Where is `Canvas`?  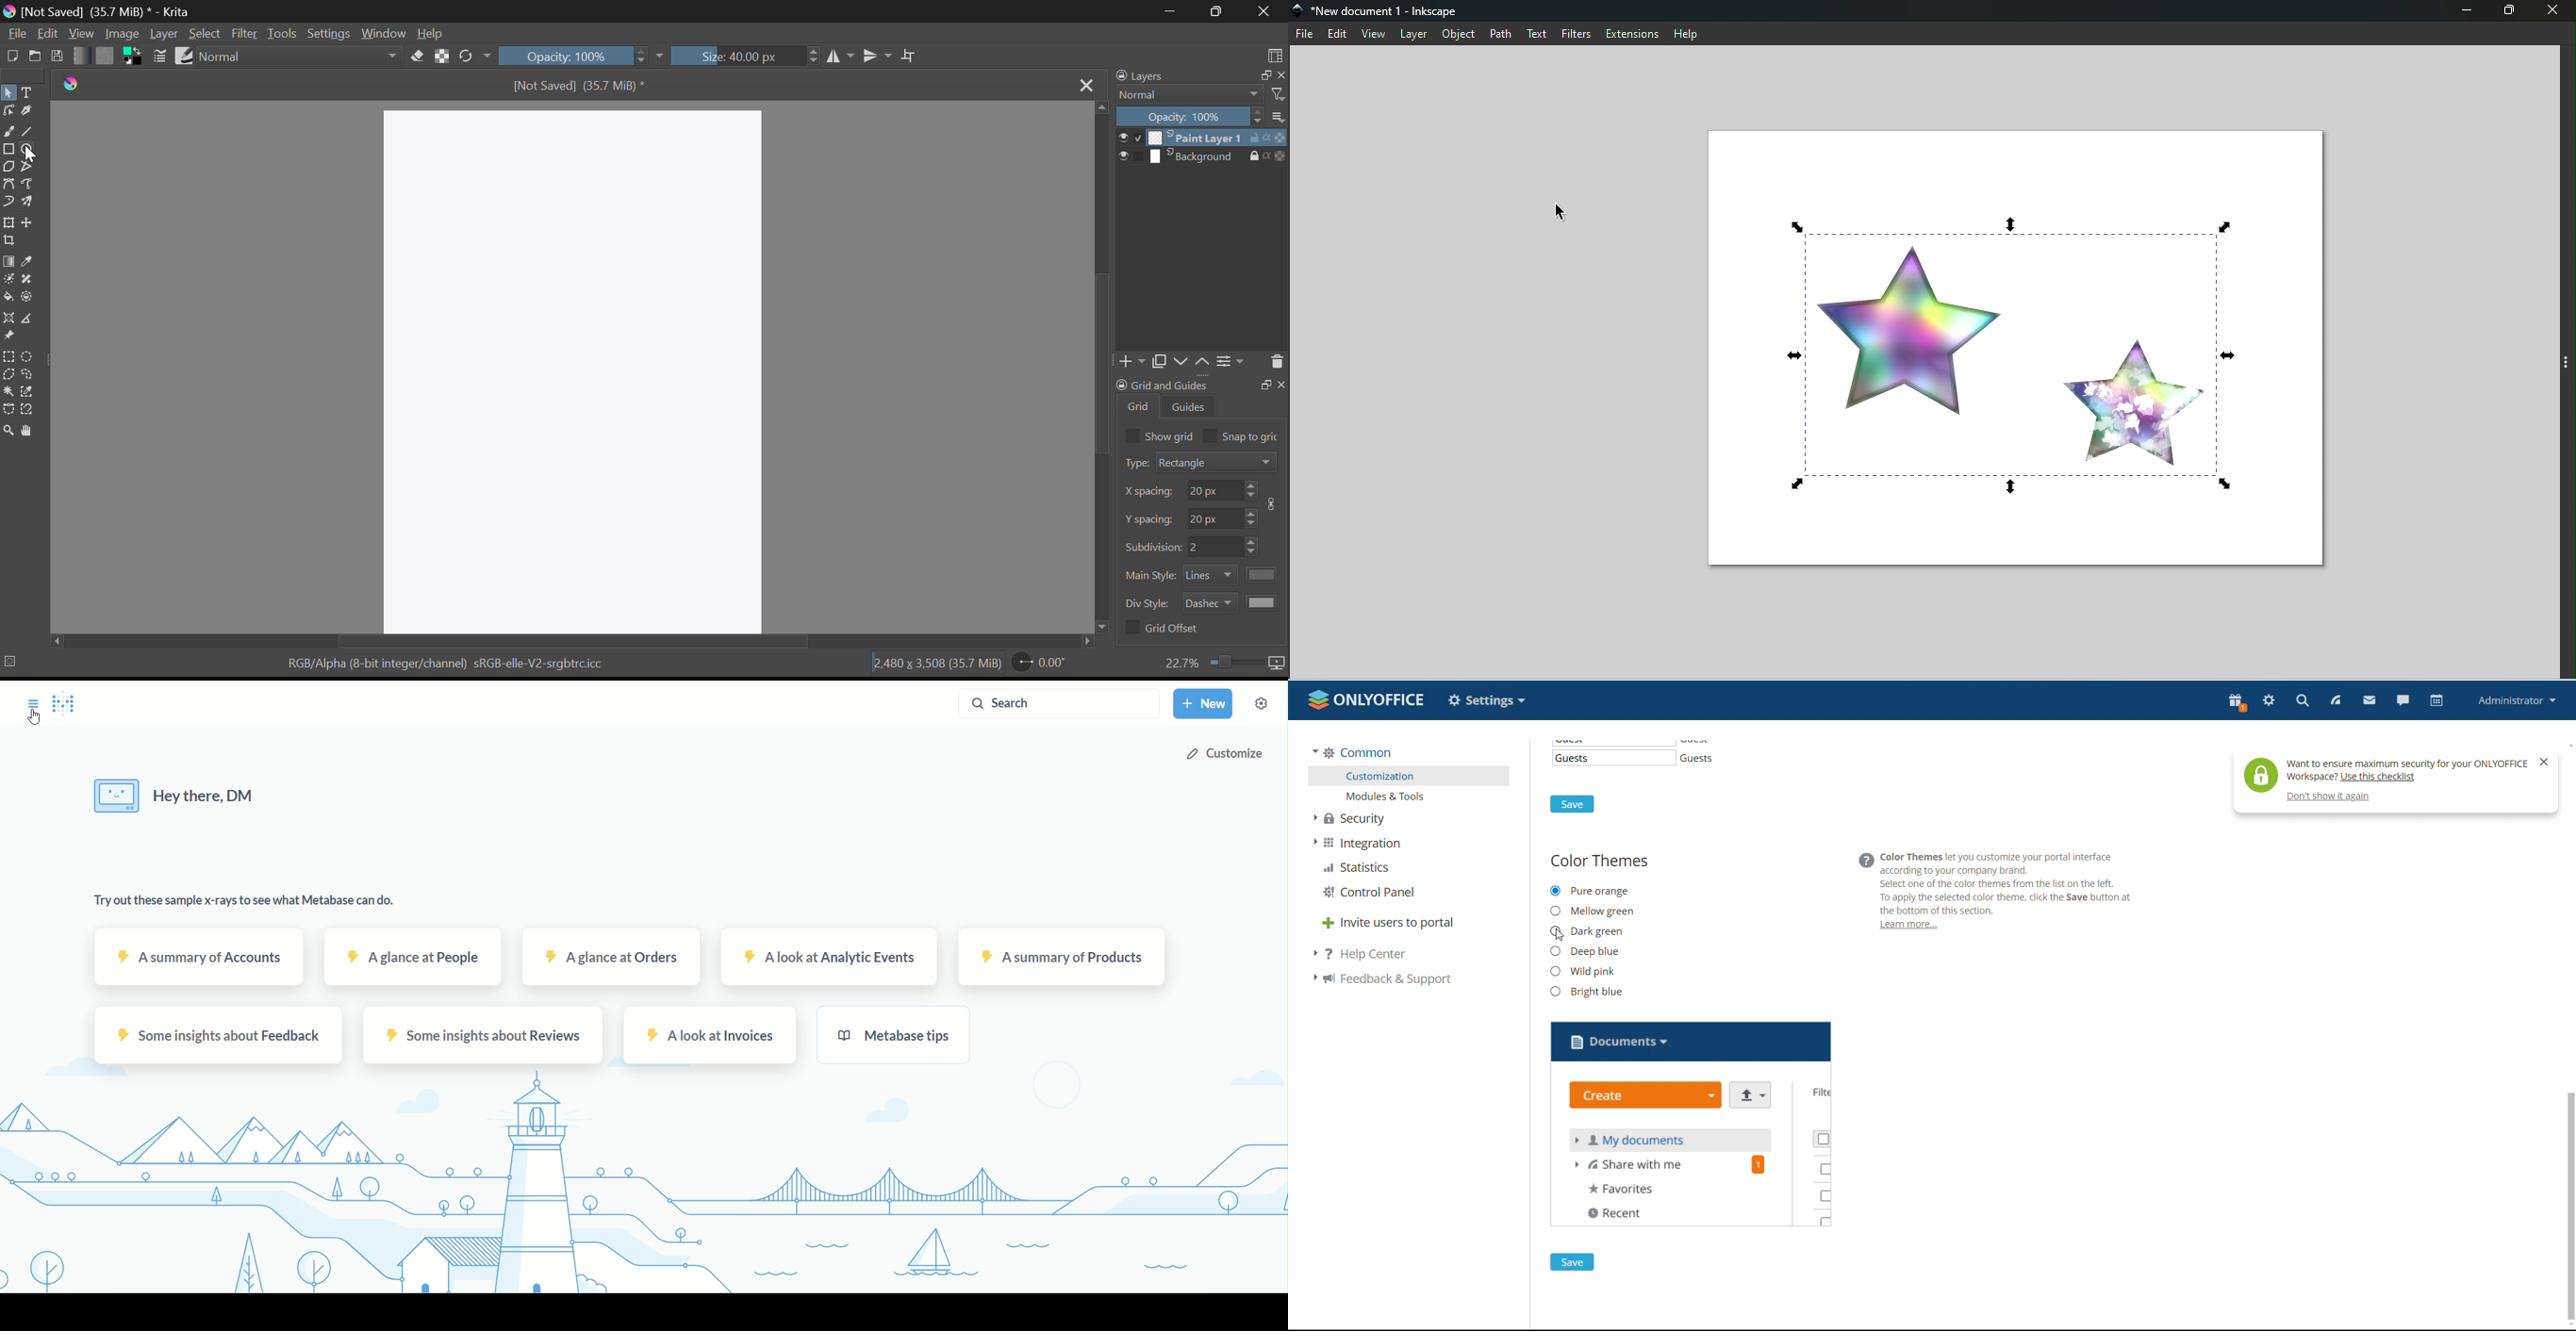 Canvas is located at coordinates (2022, 346).